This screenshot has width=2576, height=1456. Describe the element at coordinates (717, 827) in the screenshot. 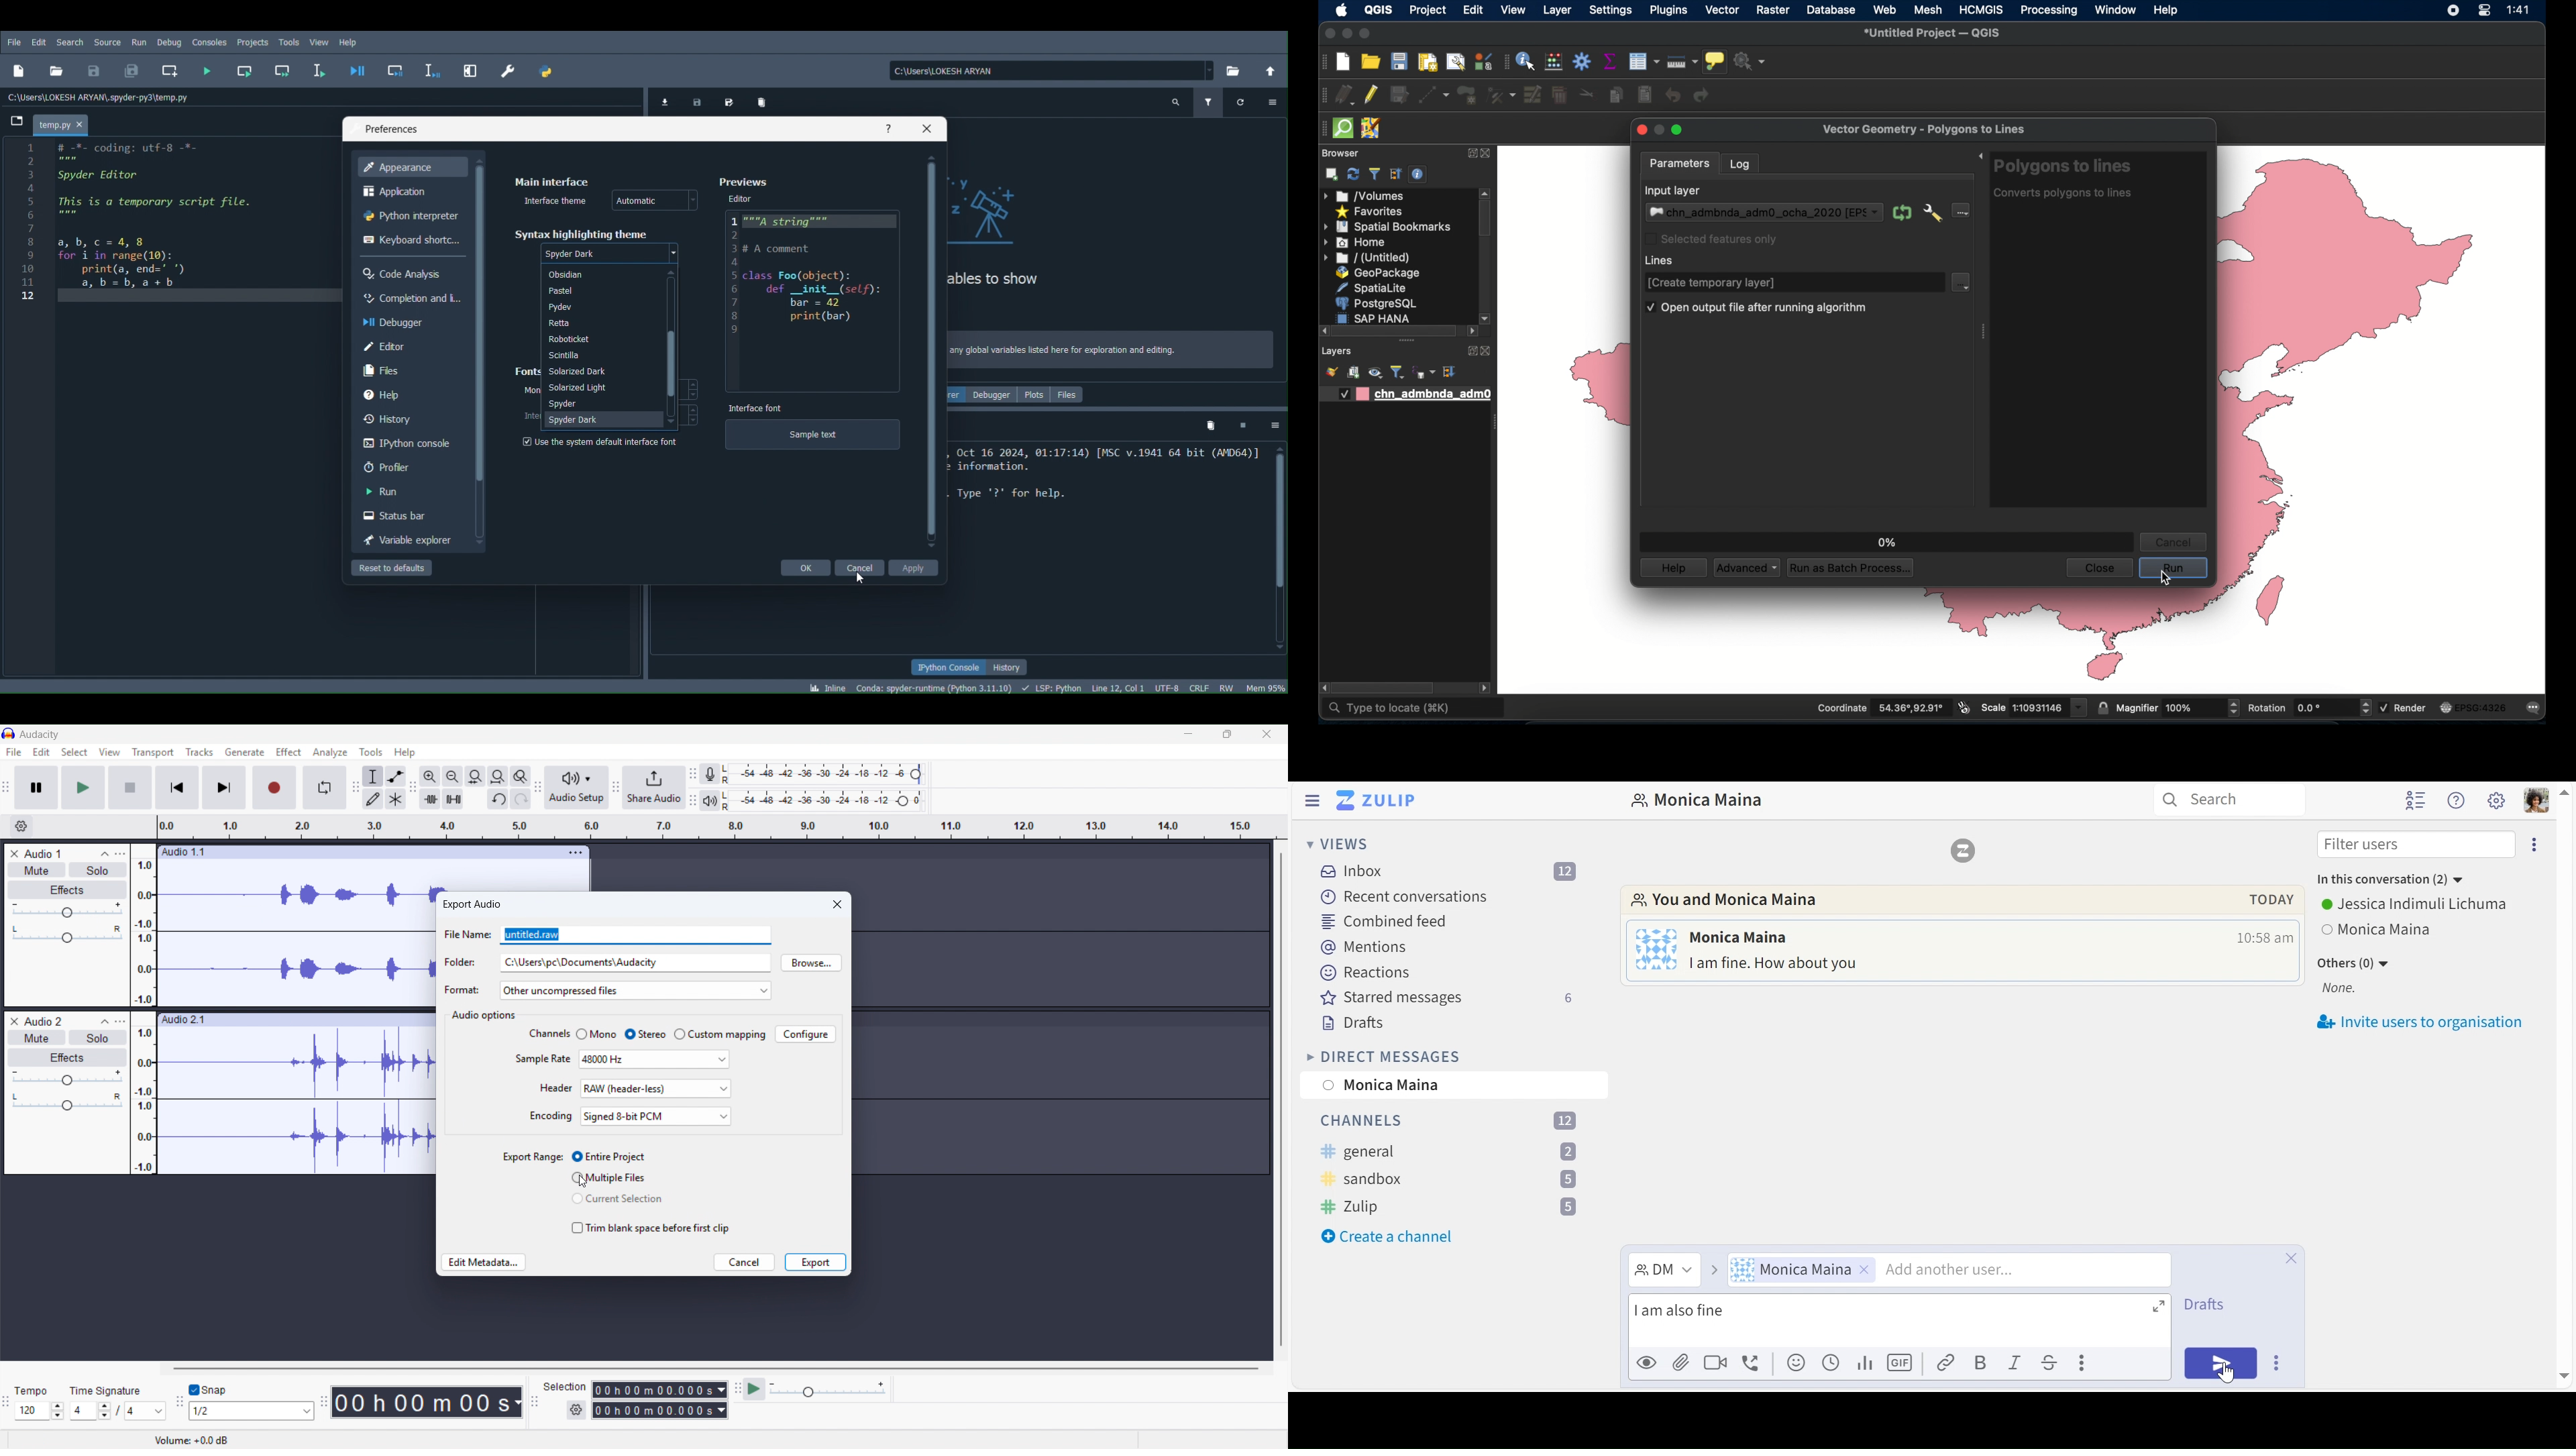

I see `Timeline ` at that location.